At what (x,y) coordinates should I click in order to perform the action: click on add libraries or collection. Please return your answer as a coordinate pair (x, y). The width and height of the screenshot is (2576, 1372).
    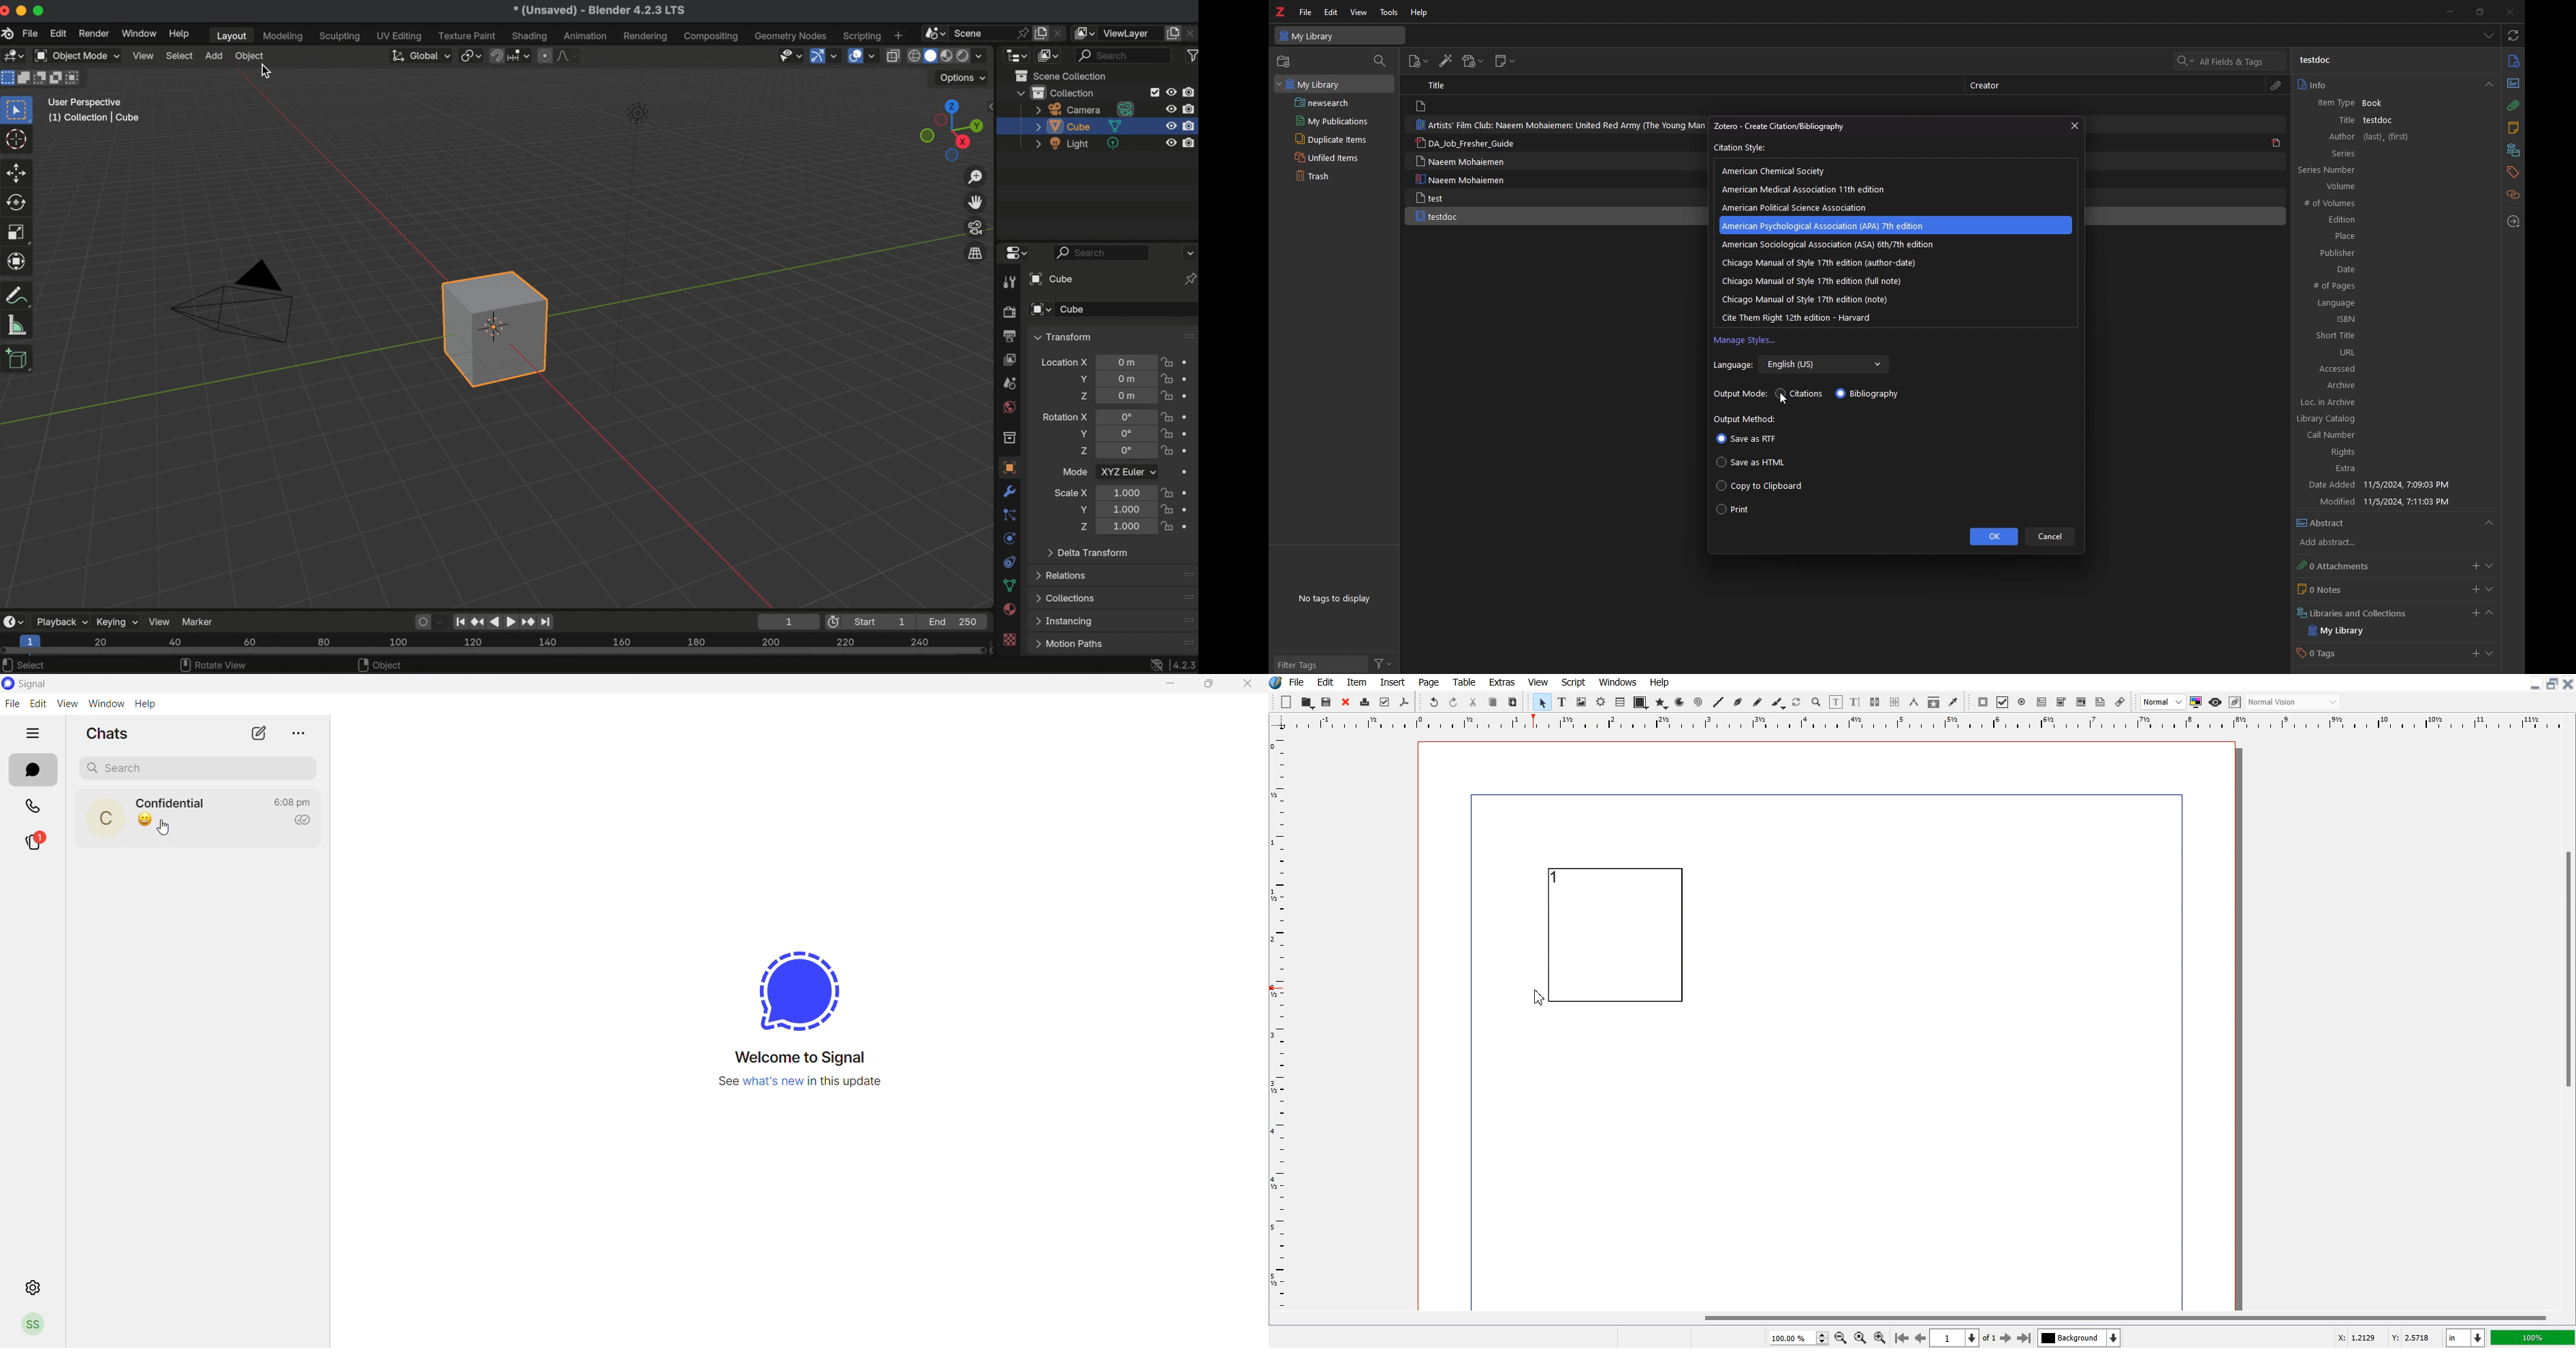
    Looking at the image, I should click on (2474, 615).